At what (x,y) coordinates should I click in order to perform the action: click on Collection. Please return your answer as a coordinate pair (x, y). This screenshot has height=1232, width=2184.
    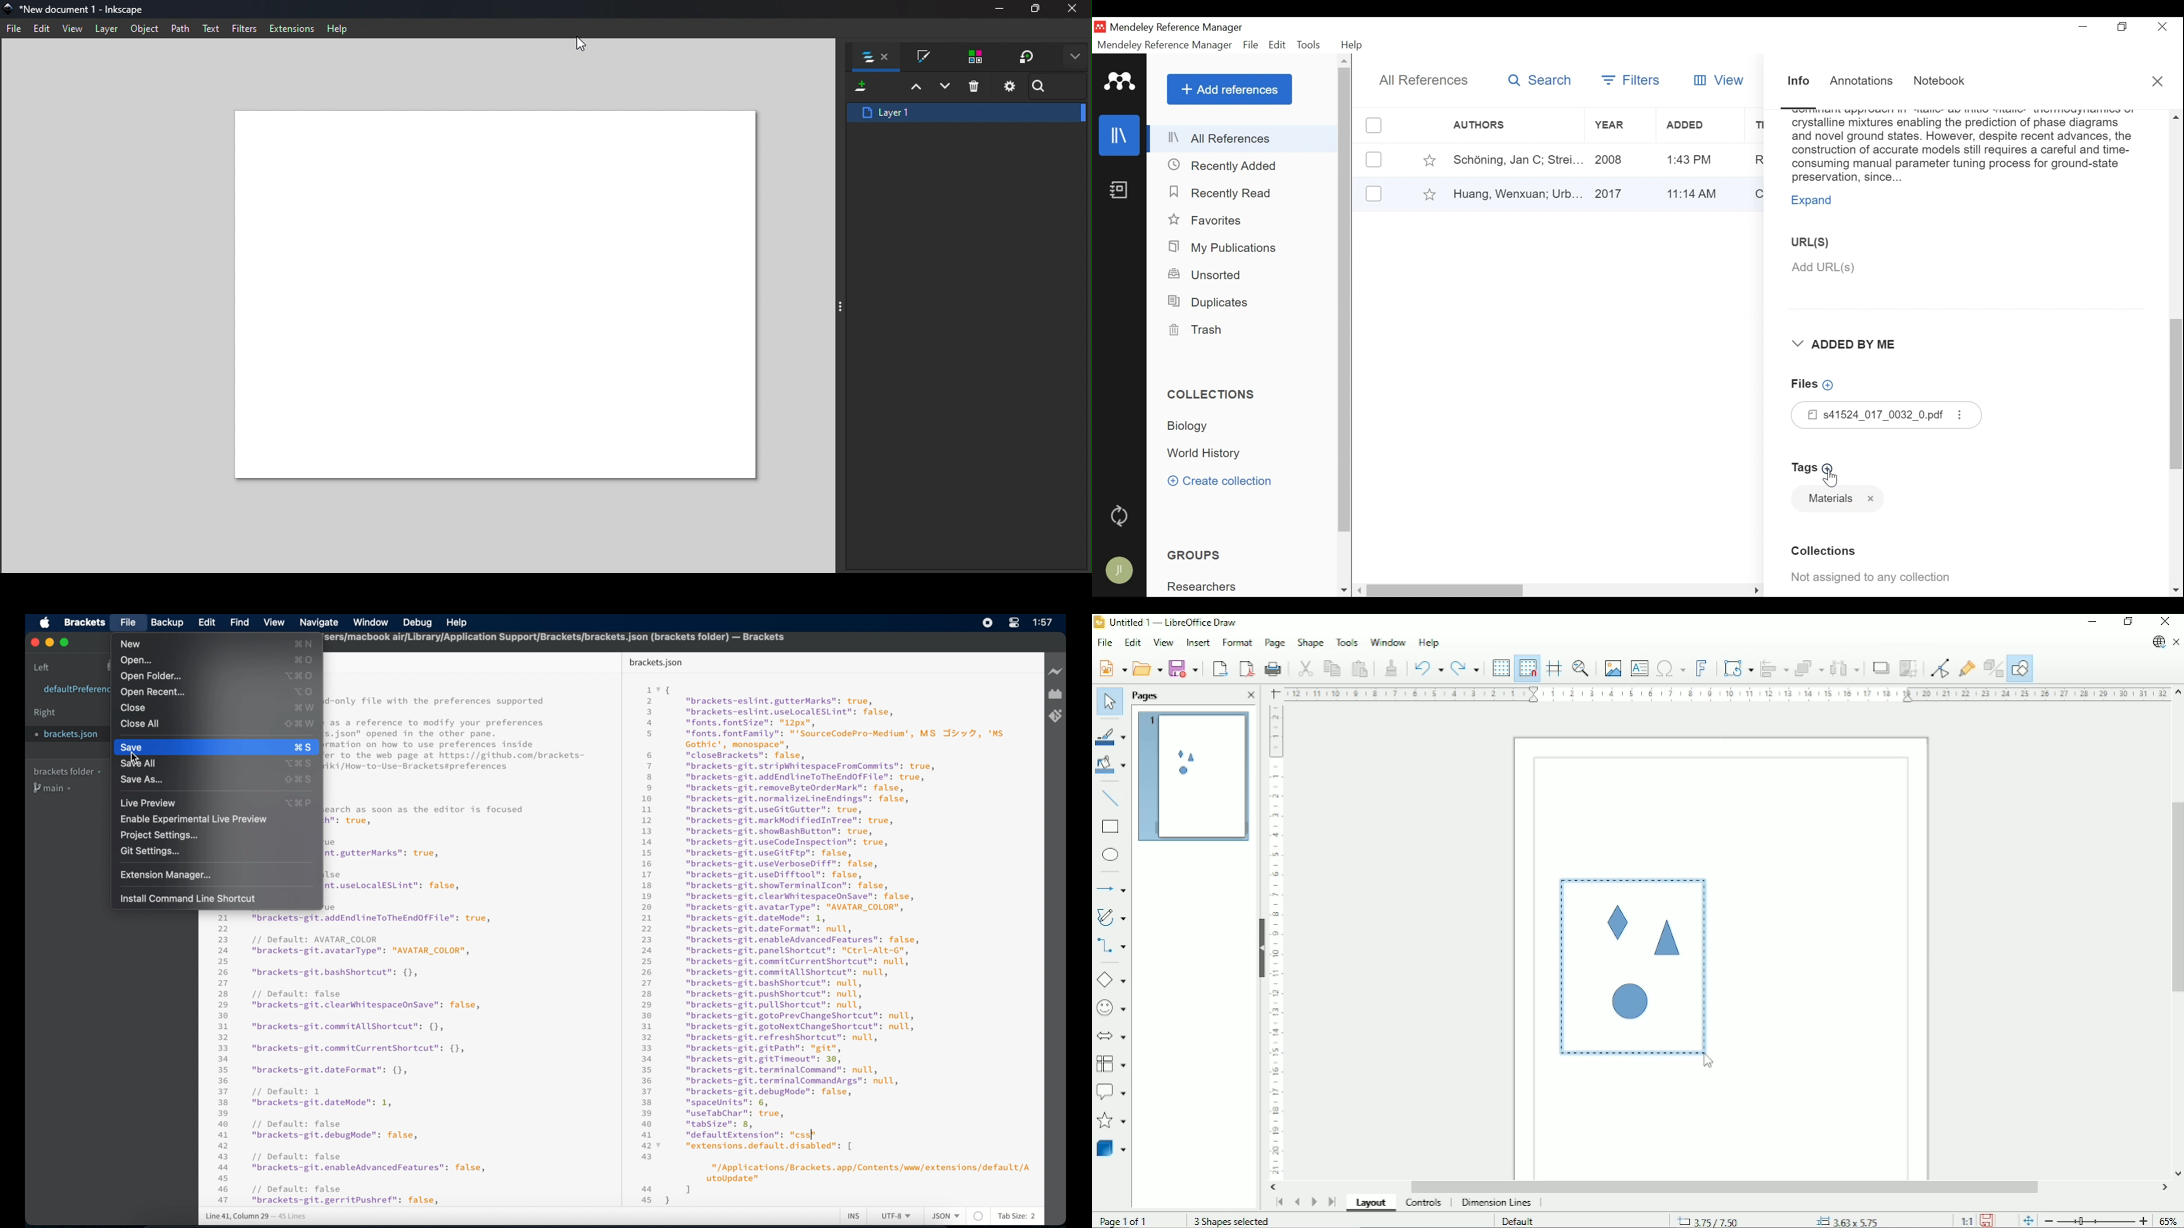
    Looking at the image, I should click on (1192, 426).